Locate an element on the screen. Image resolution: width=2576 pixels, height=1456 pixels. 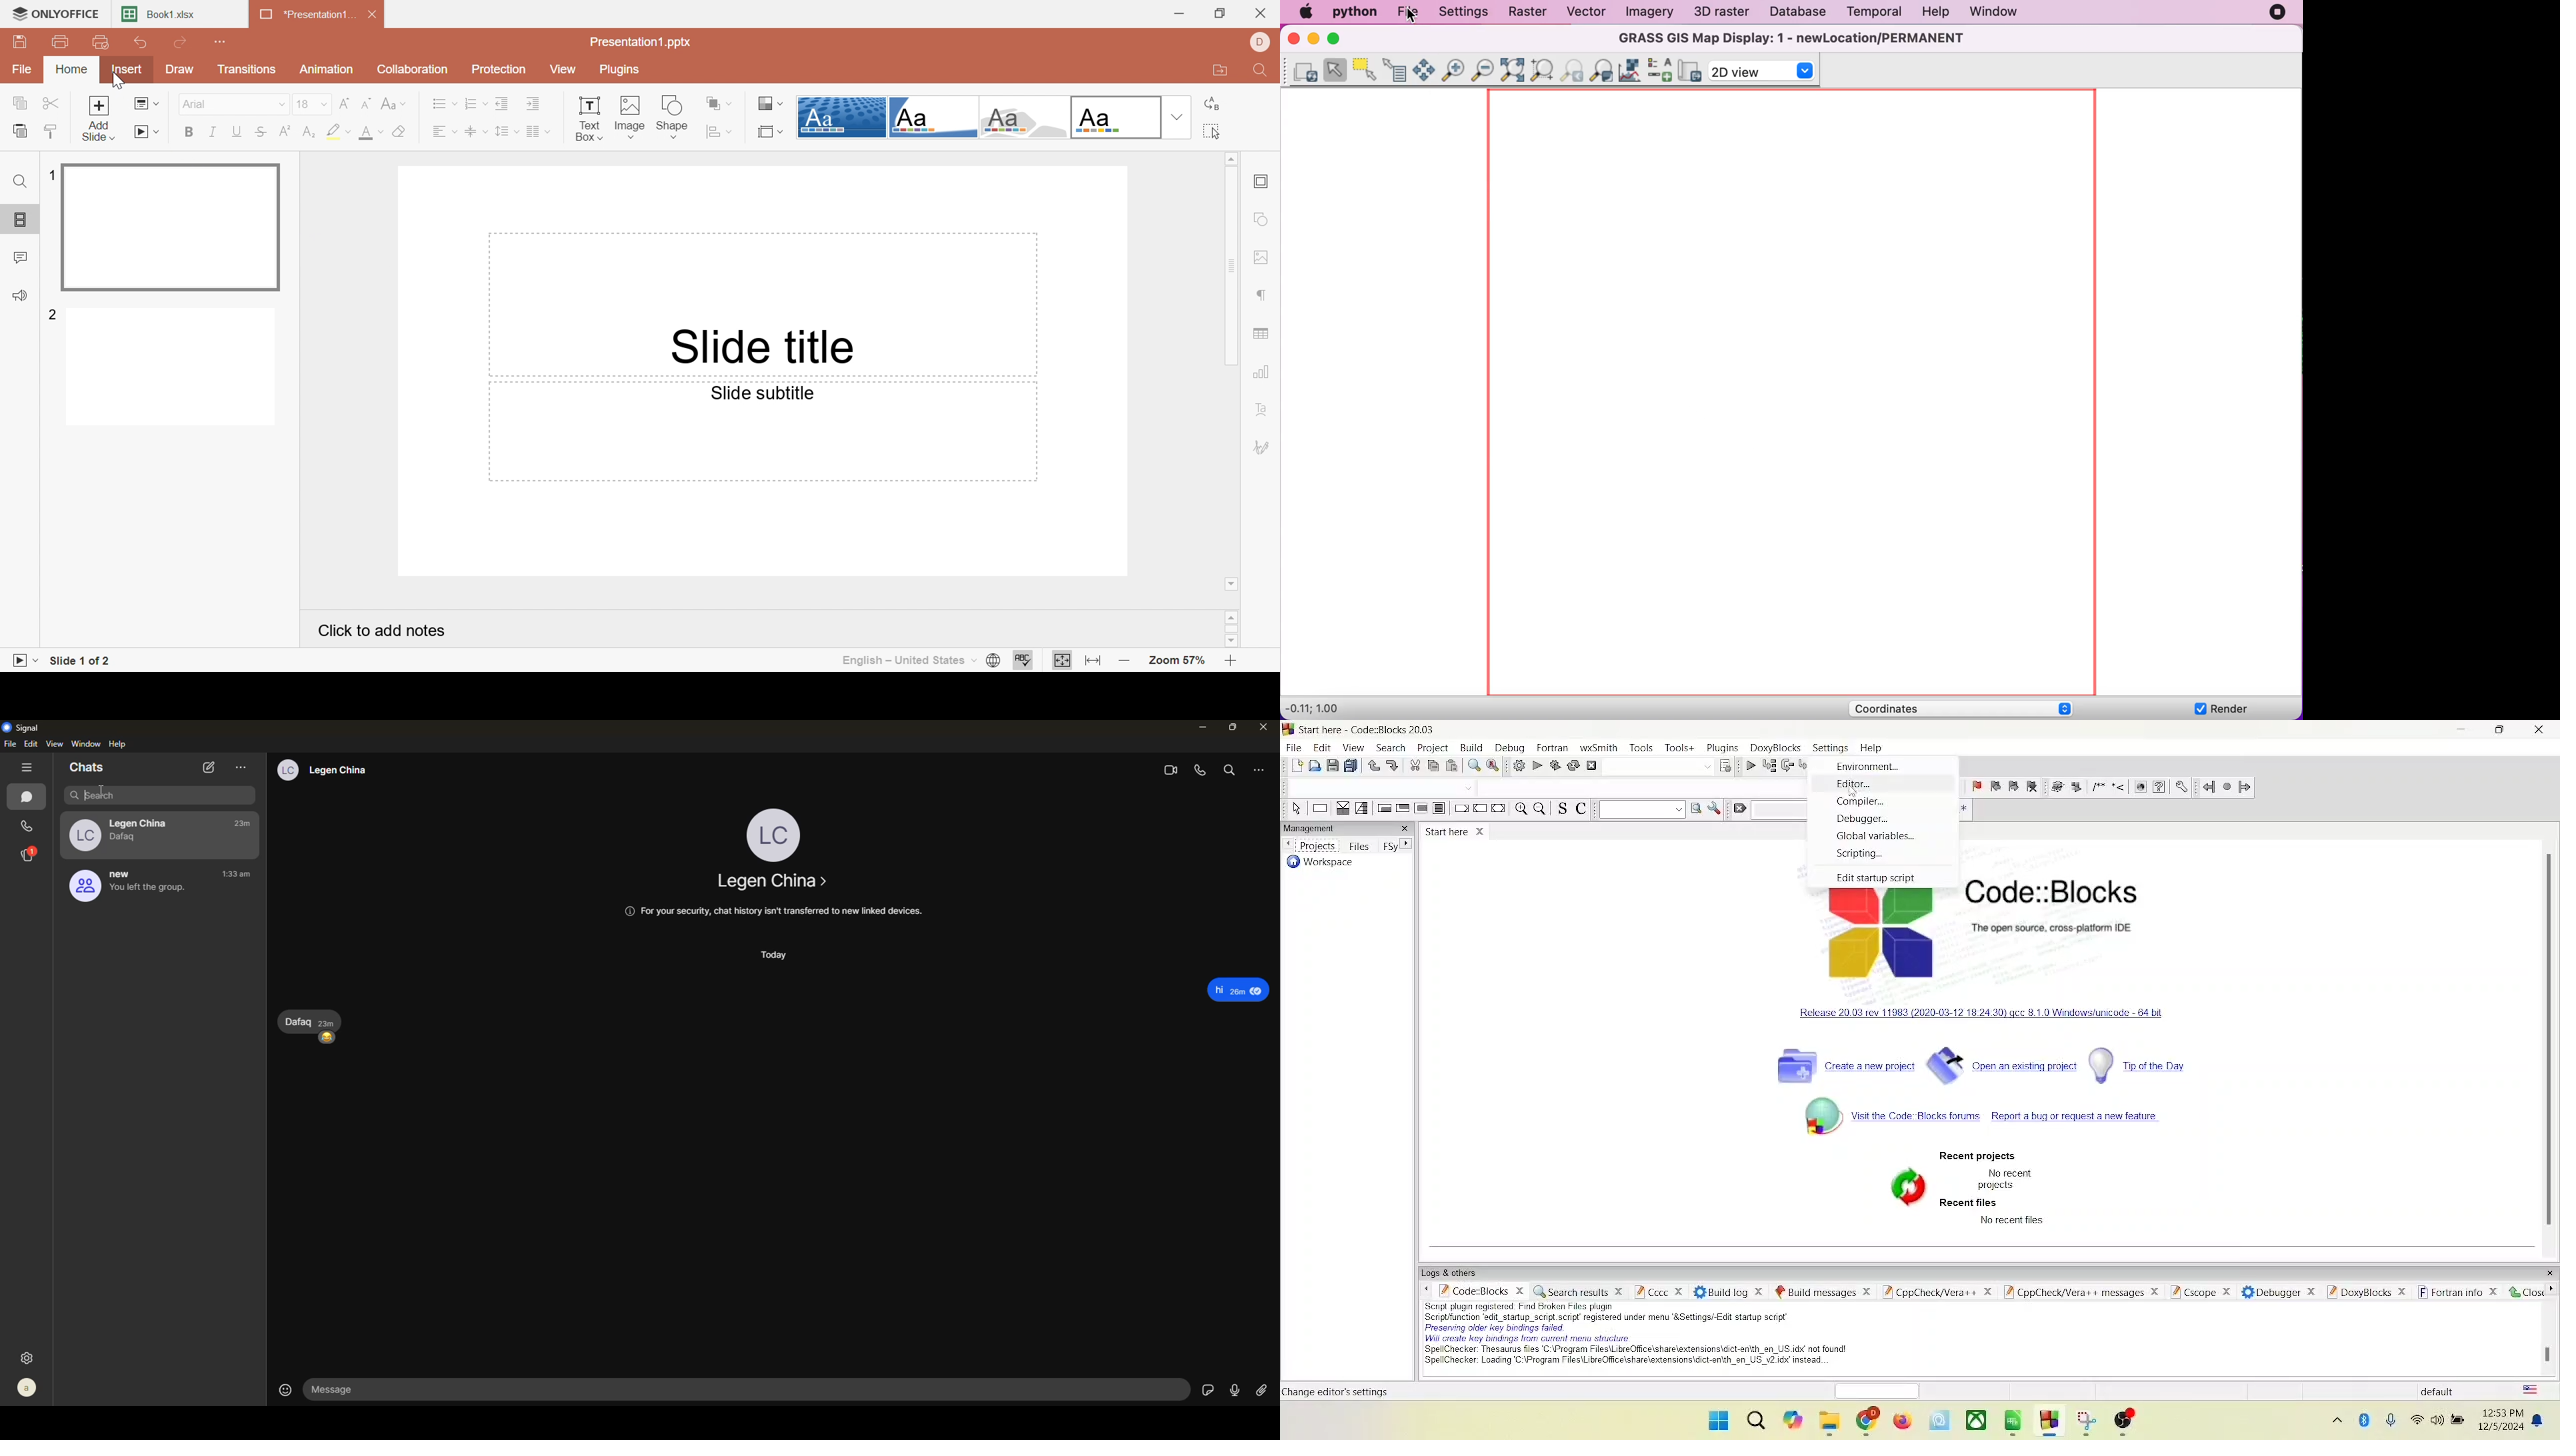
jump forward is located at coordinates (2244, 787).